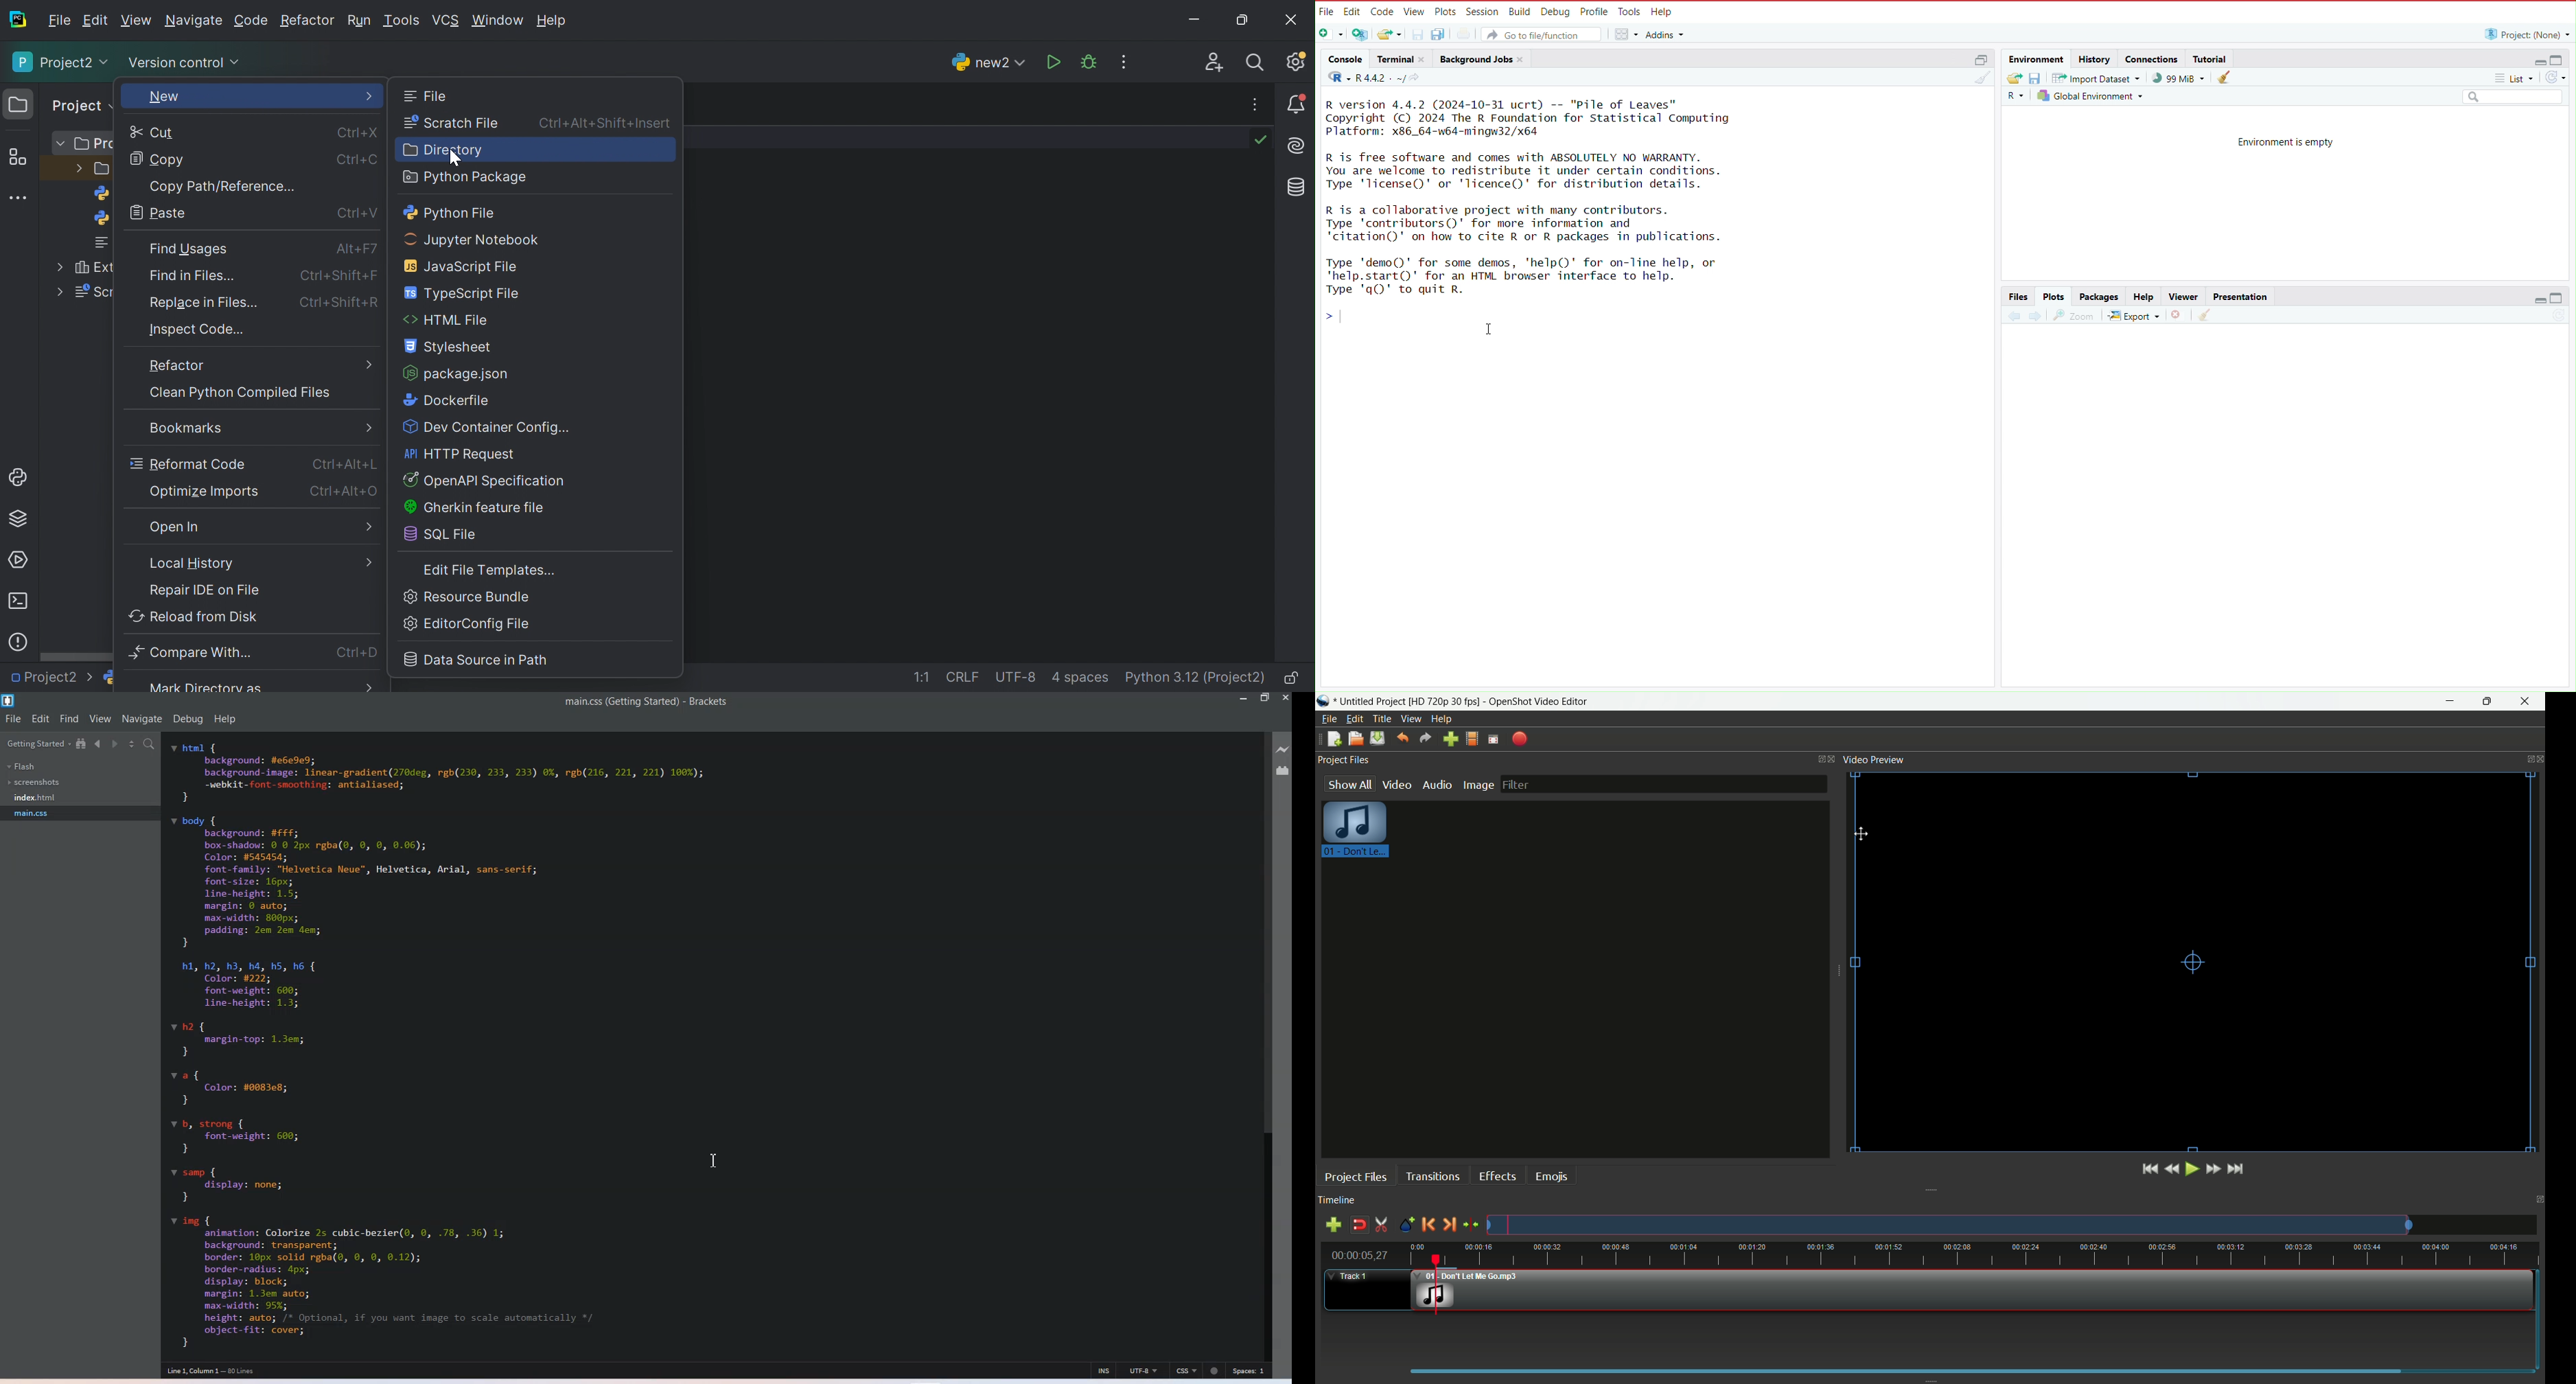 The height and width of the screenshot is (1400, 2576). Describe the element at coordinates (2019, 295) in the screenshot. I see `files` at that location.